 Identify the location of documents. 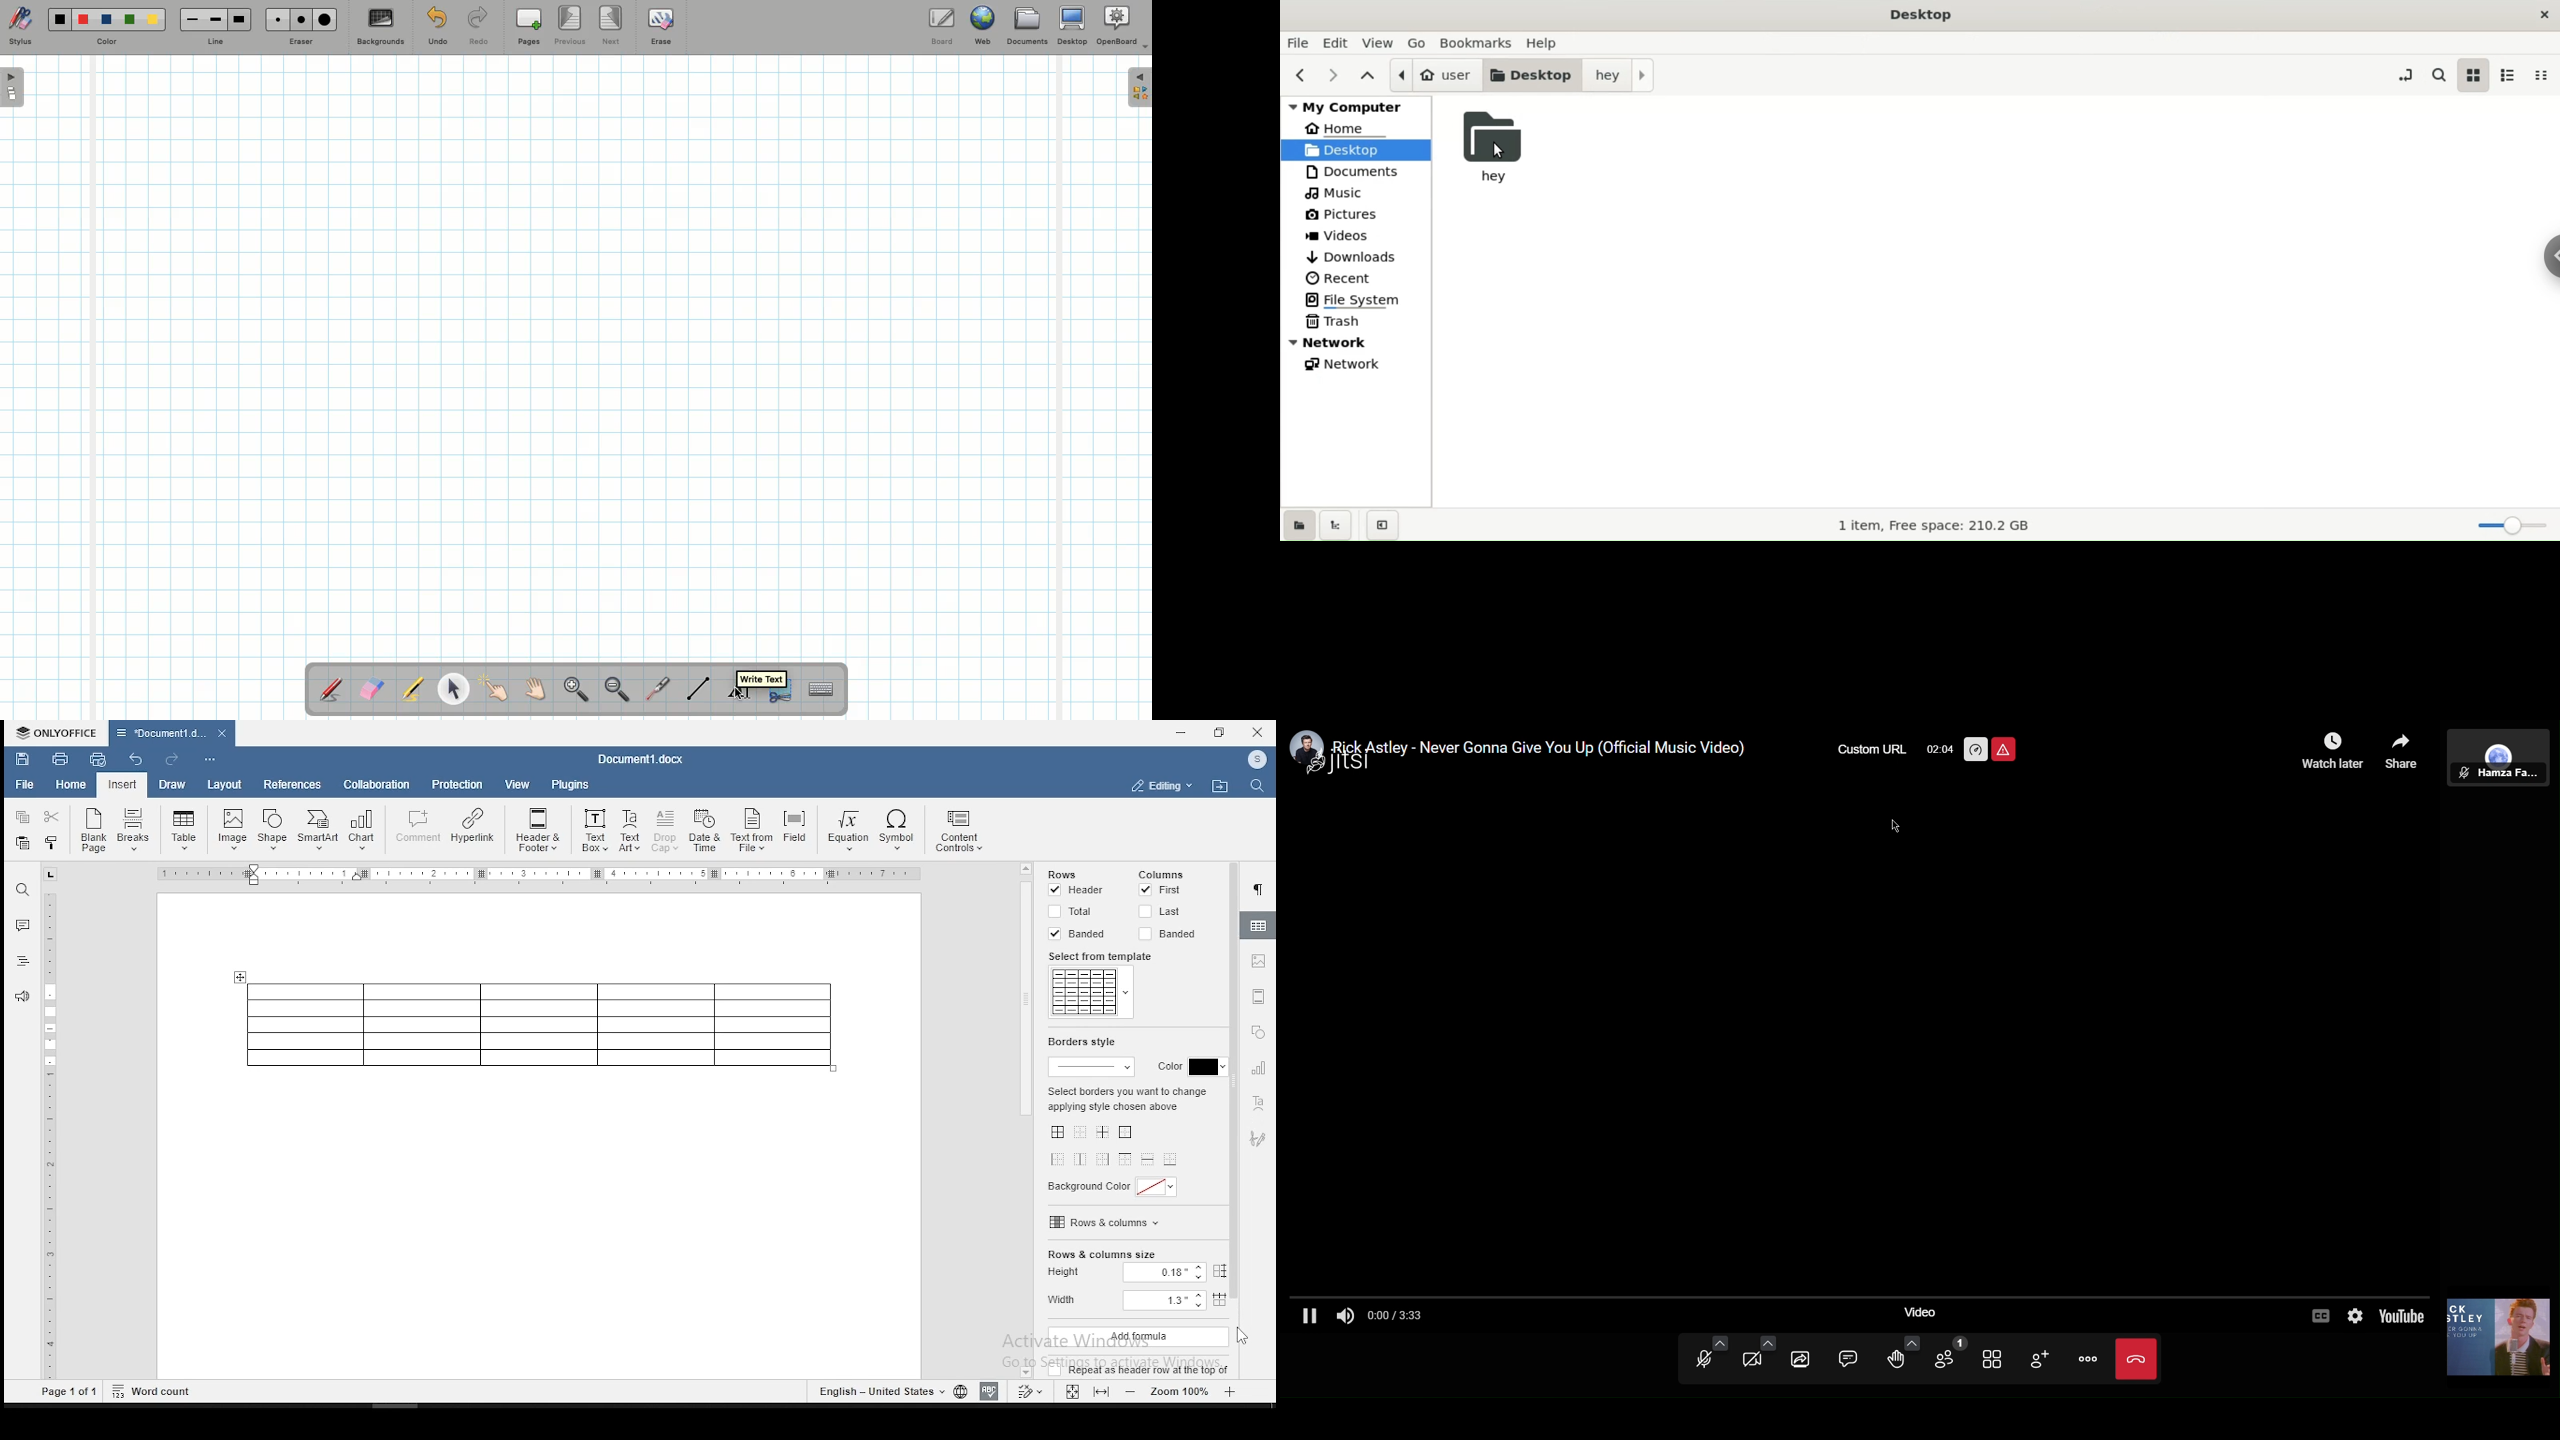
(1356, 171).